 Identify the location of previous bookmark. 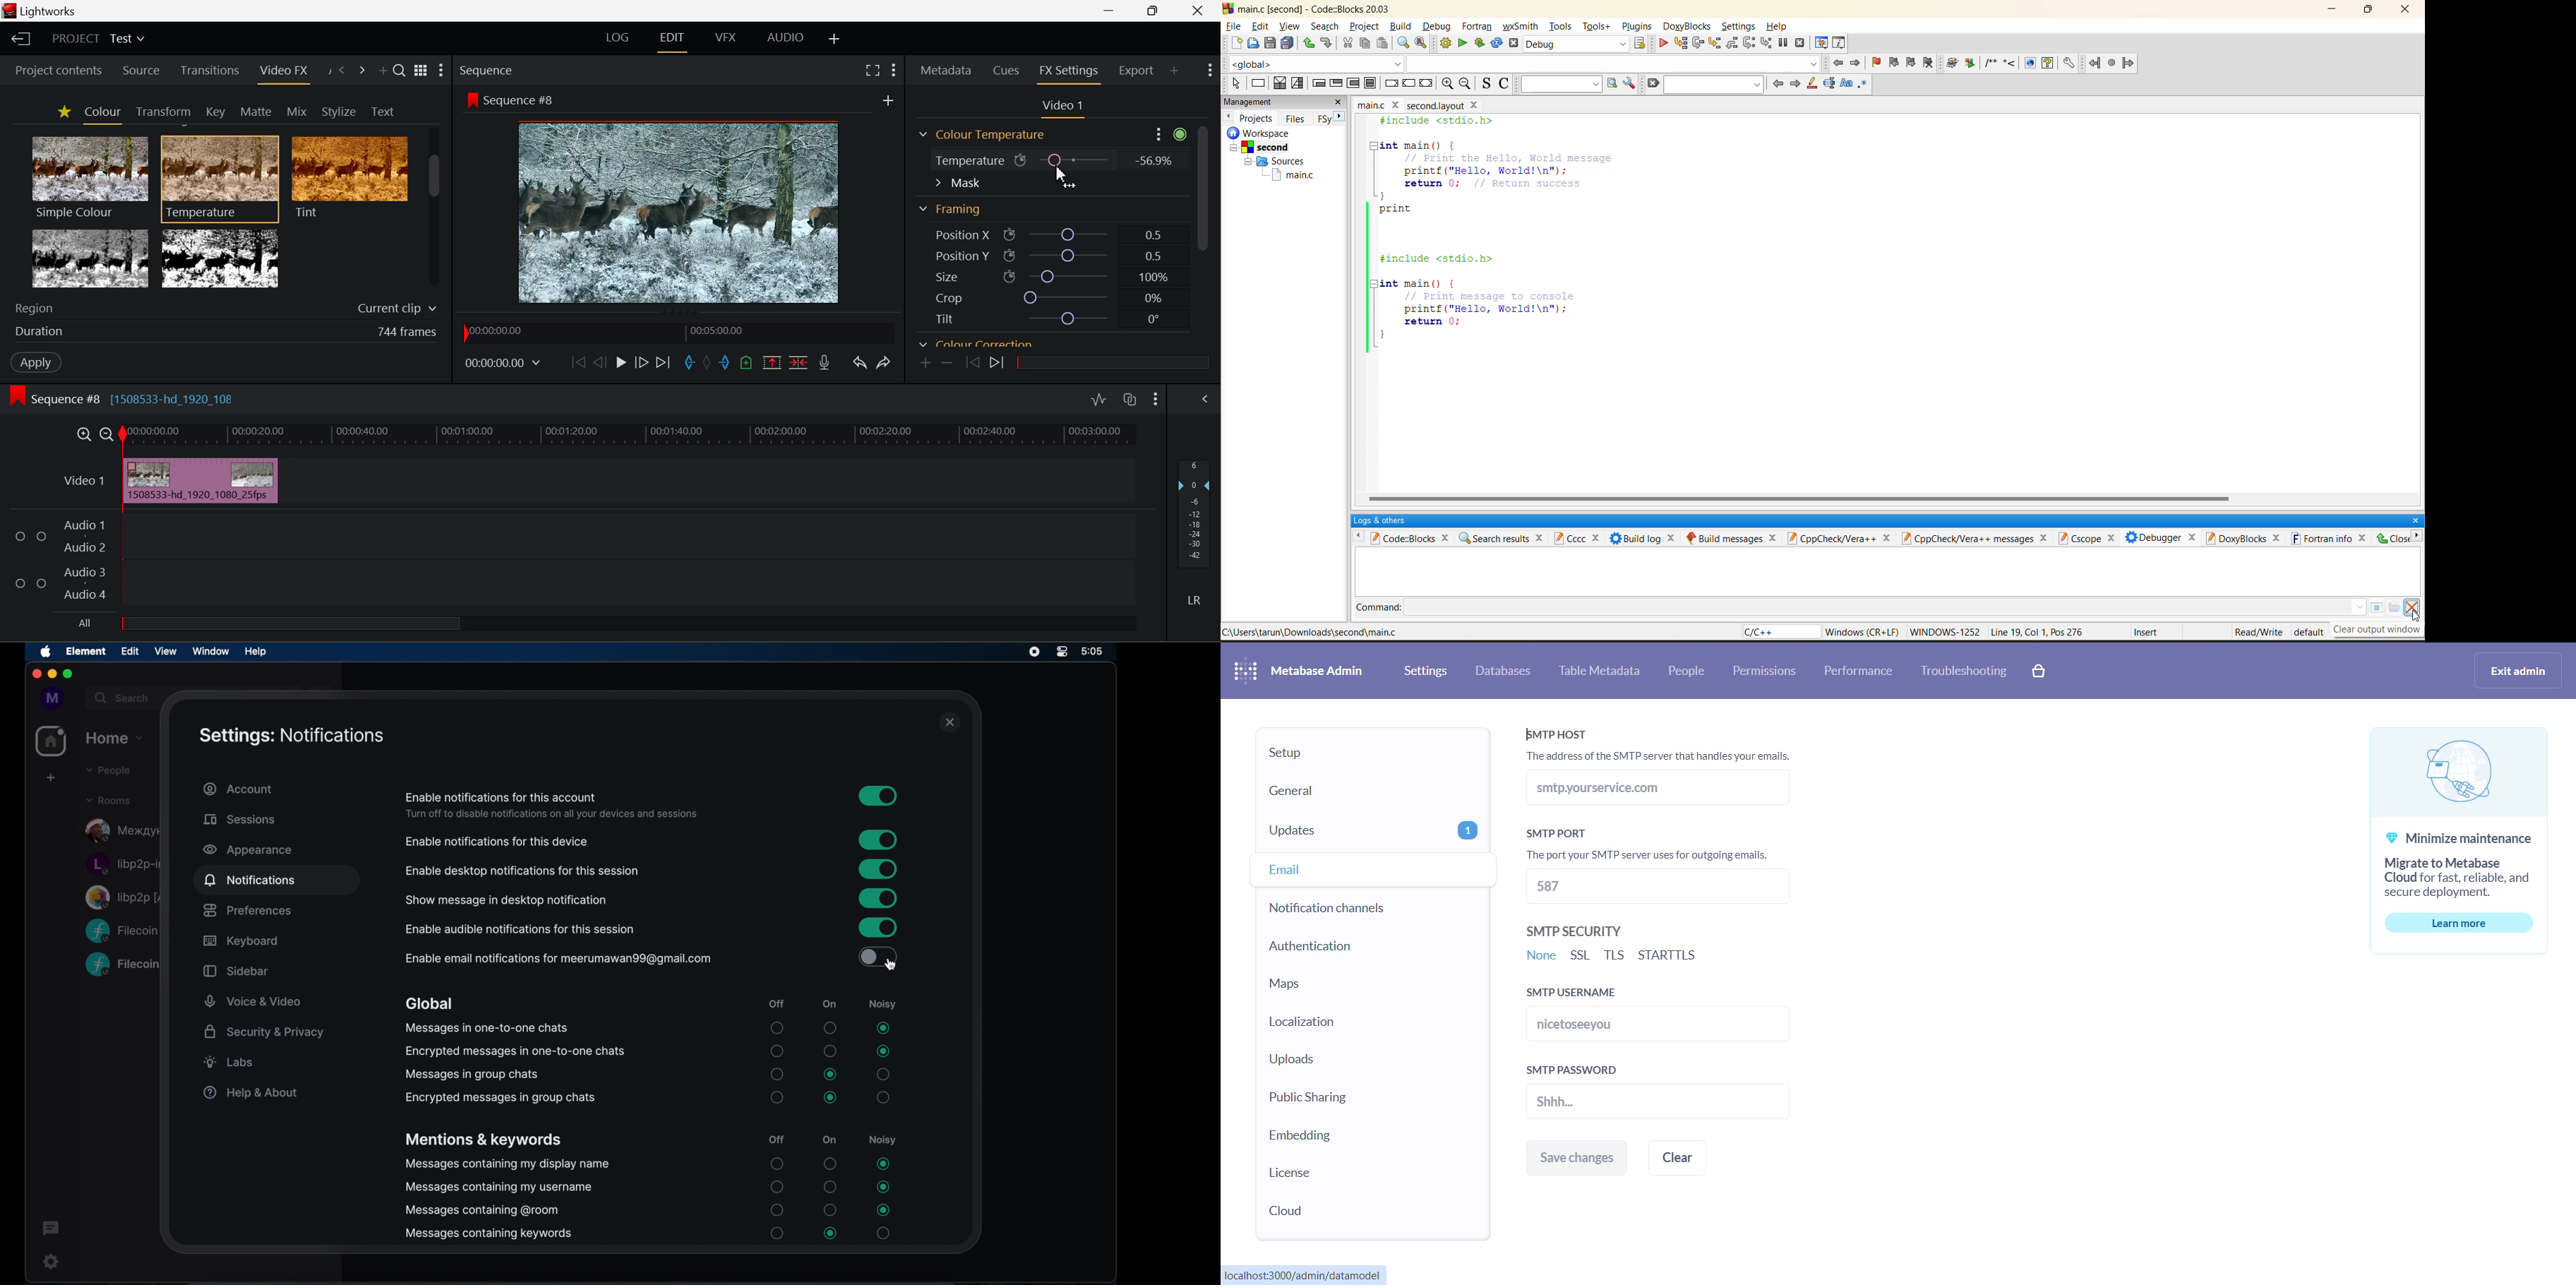
(1895, 61).